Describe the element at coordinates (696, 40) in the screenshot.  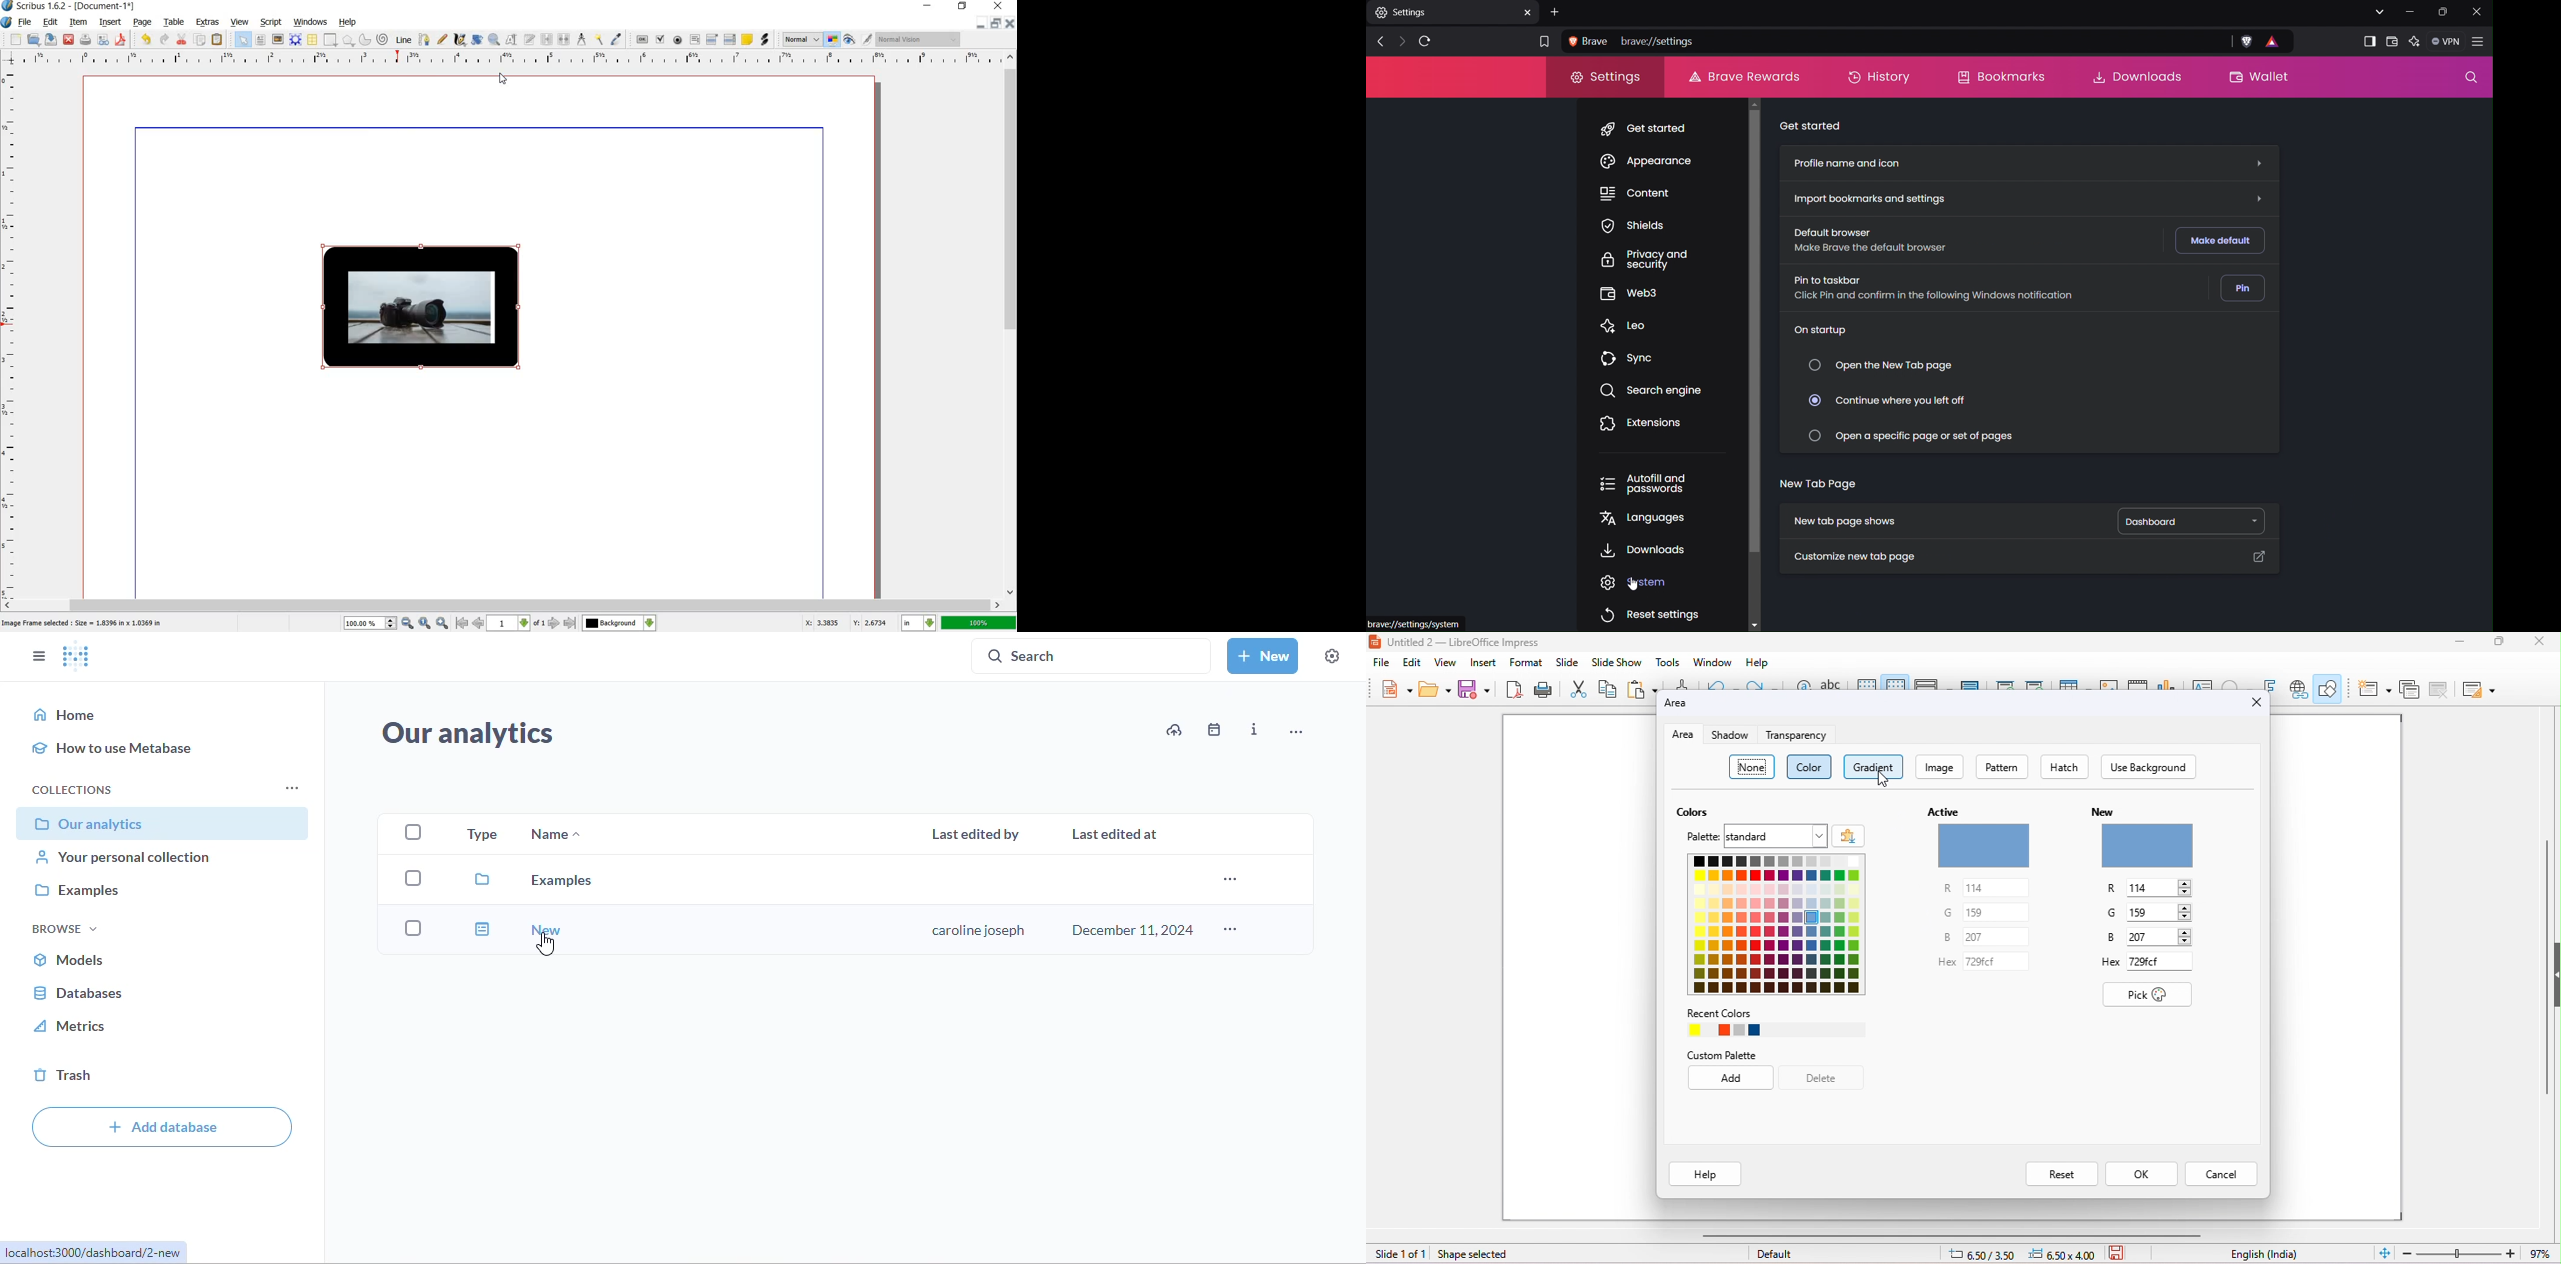
I see `pdf text field` at that location.